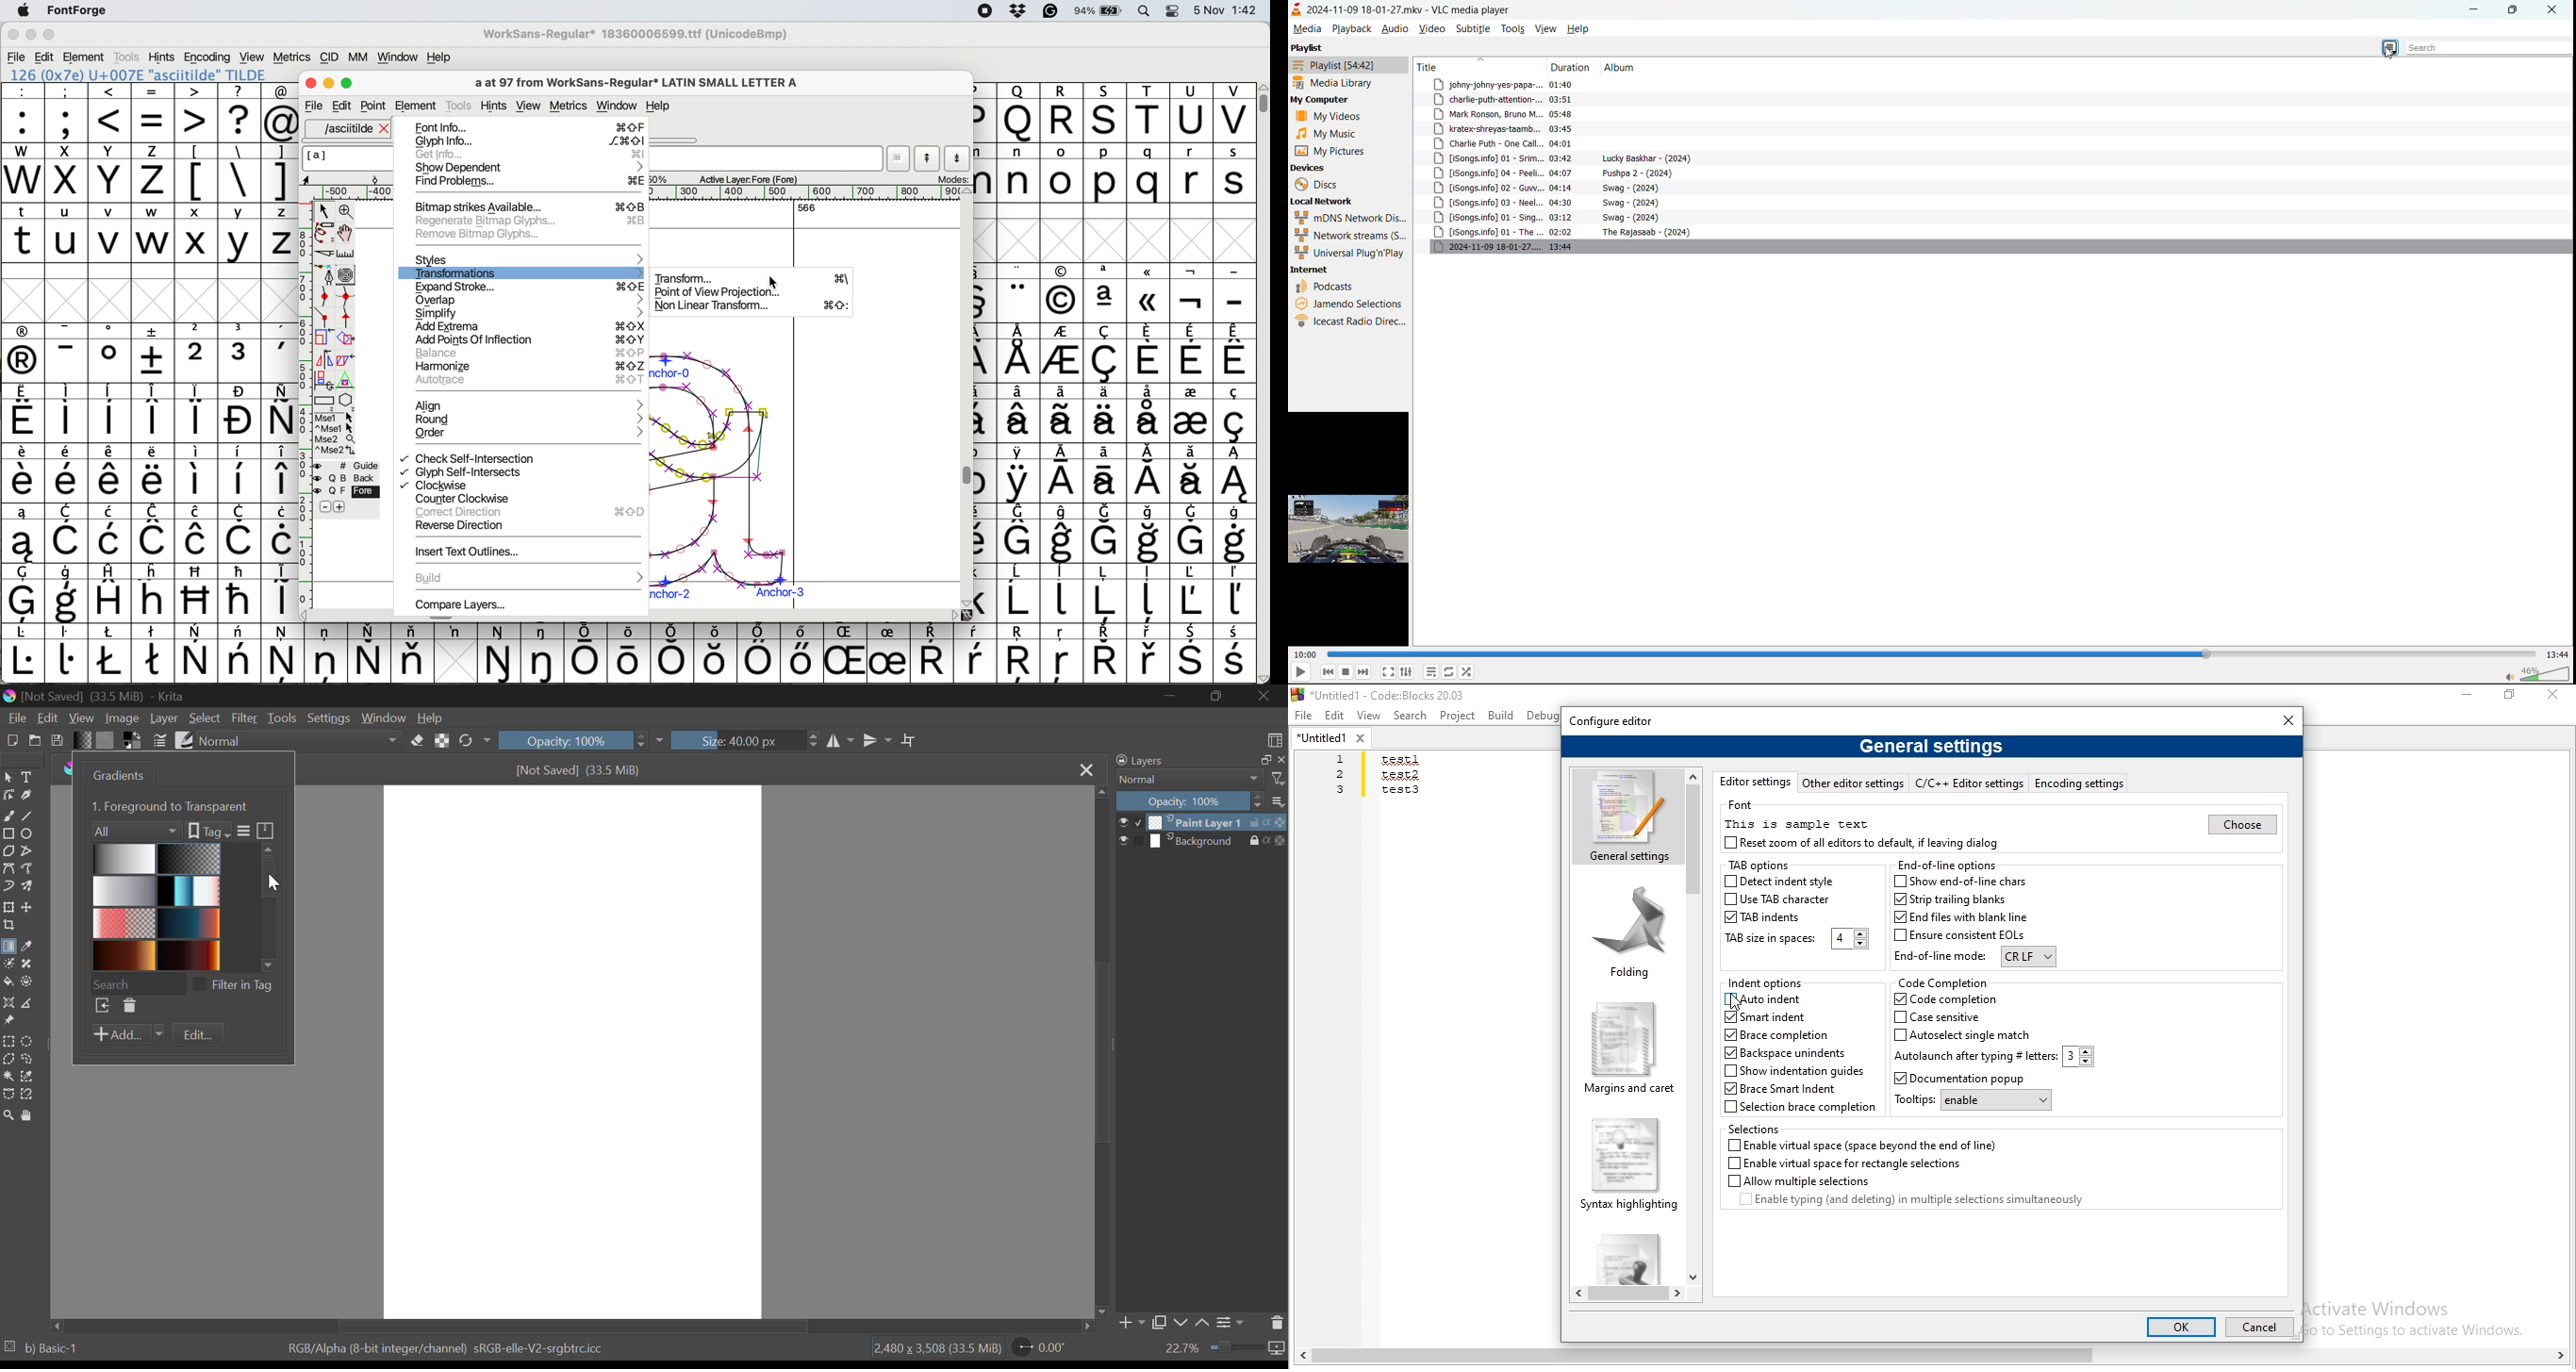 The image size is (2576, 1372). I want to click on track title, duration and album, so click(1556, 219).